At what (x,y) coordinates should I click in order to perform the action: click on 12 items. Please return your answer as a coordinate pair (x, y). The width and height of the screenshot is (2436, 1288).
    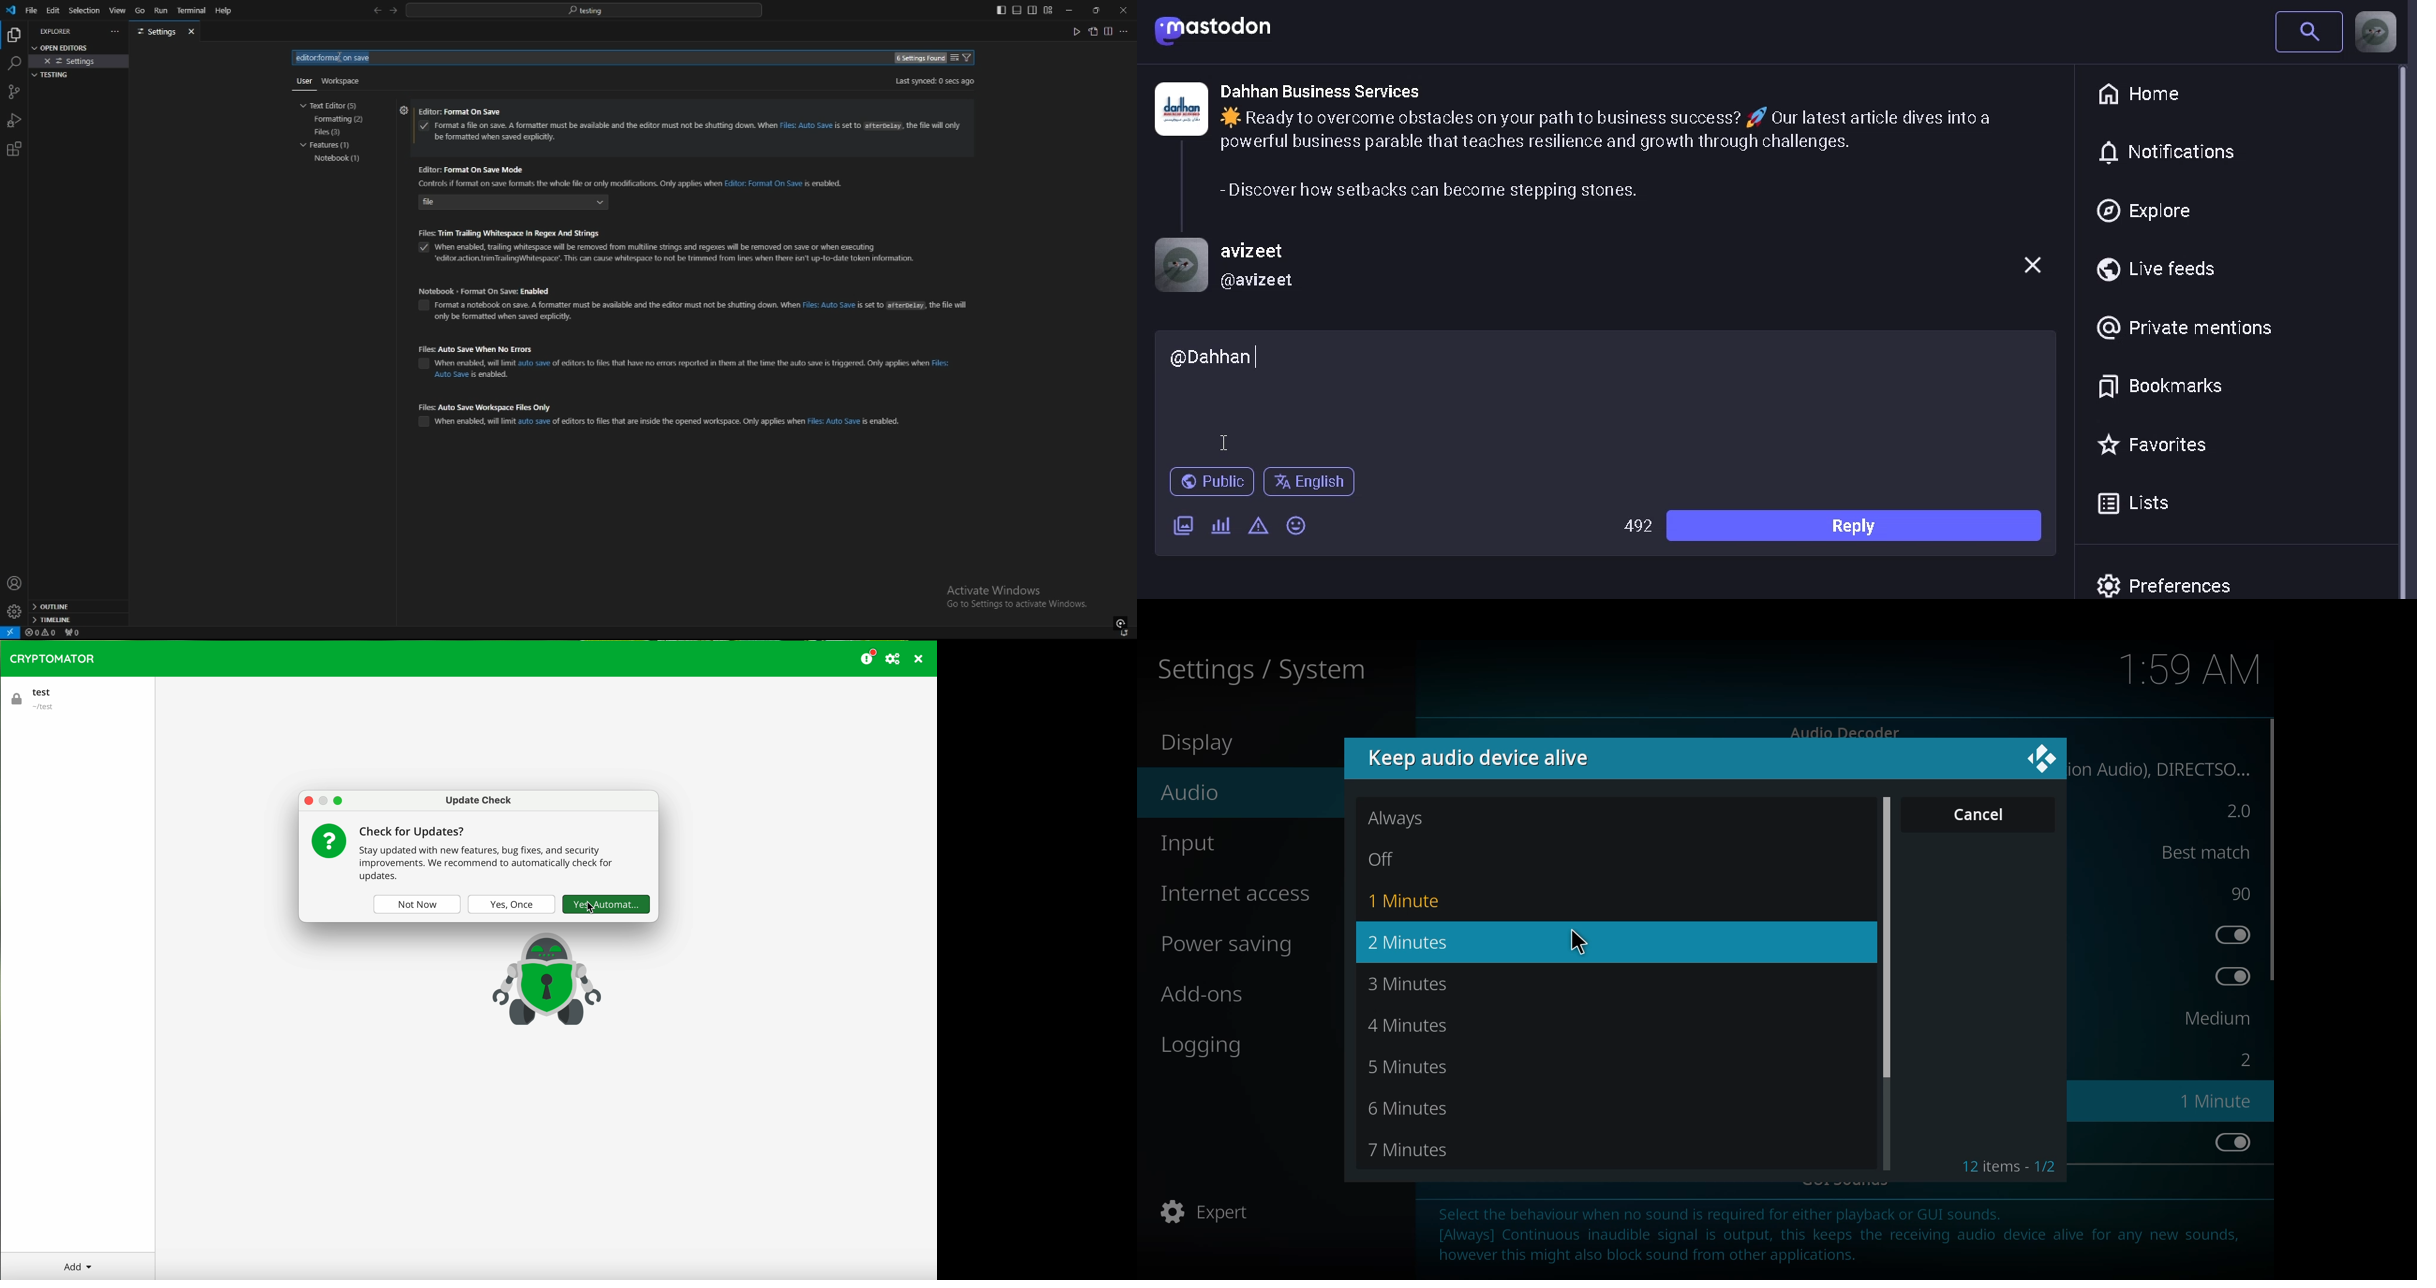
    Looking at the image, I should click on (2010, 1167).